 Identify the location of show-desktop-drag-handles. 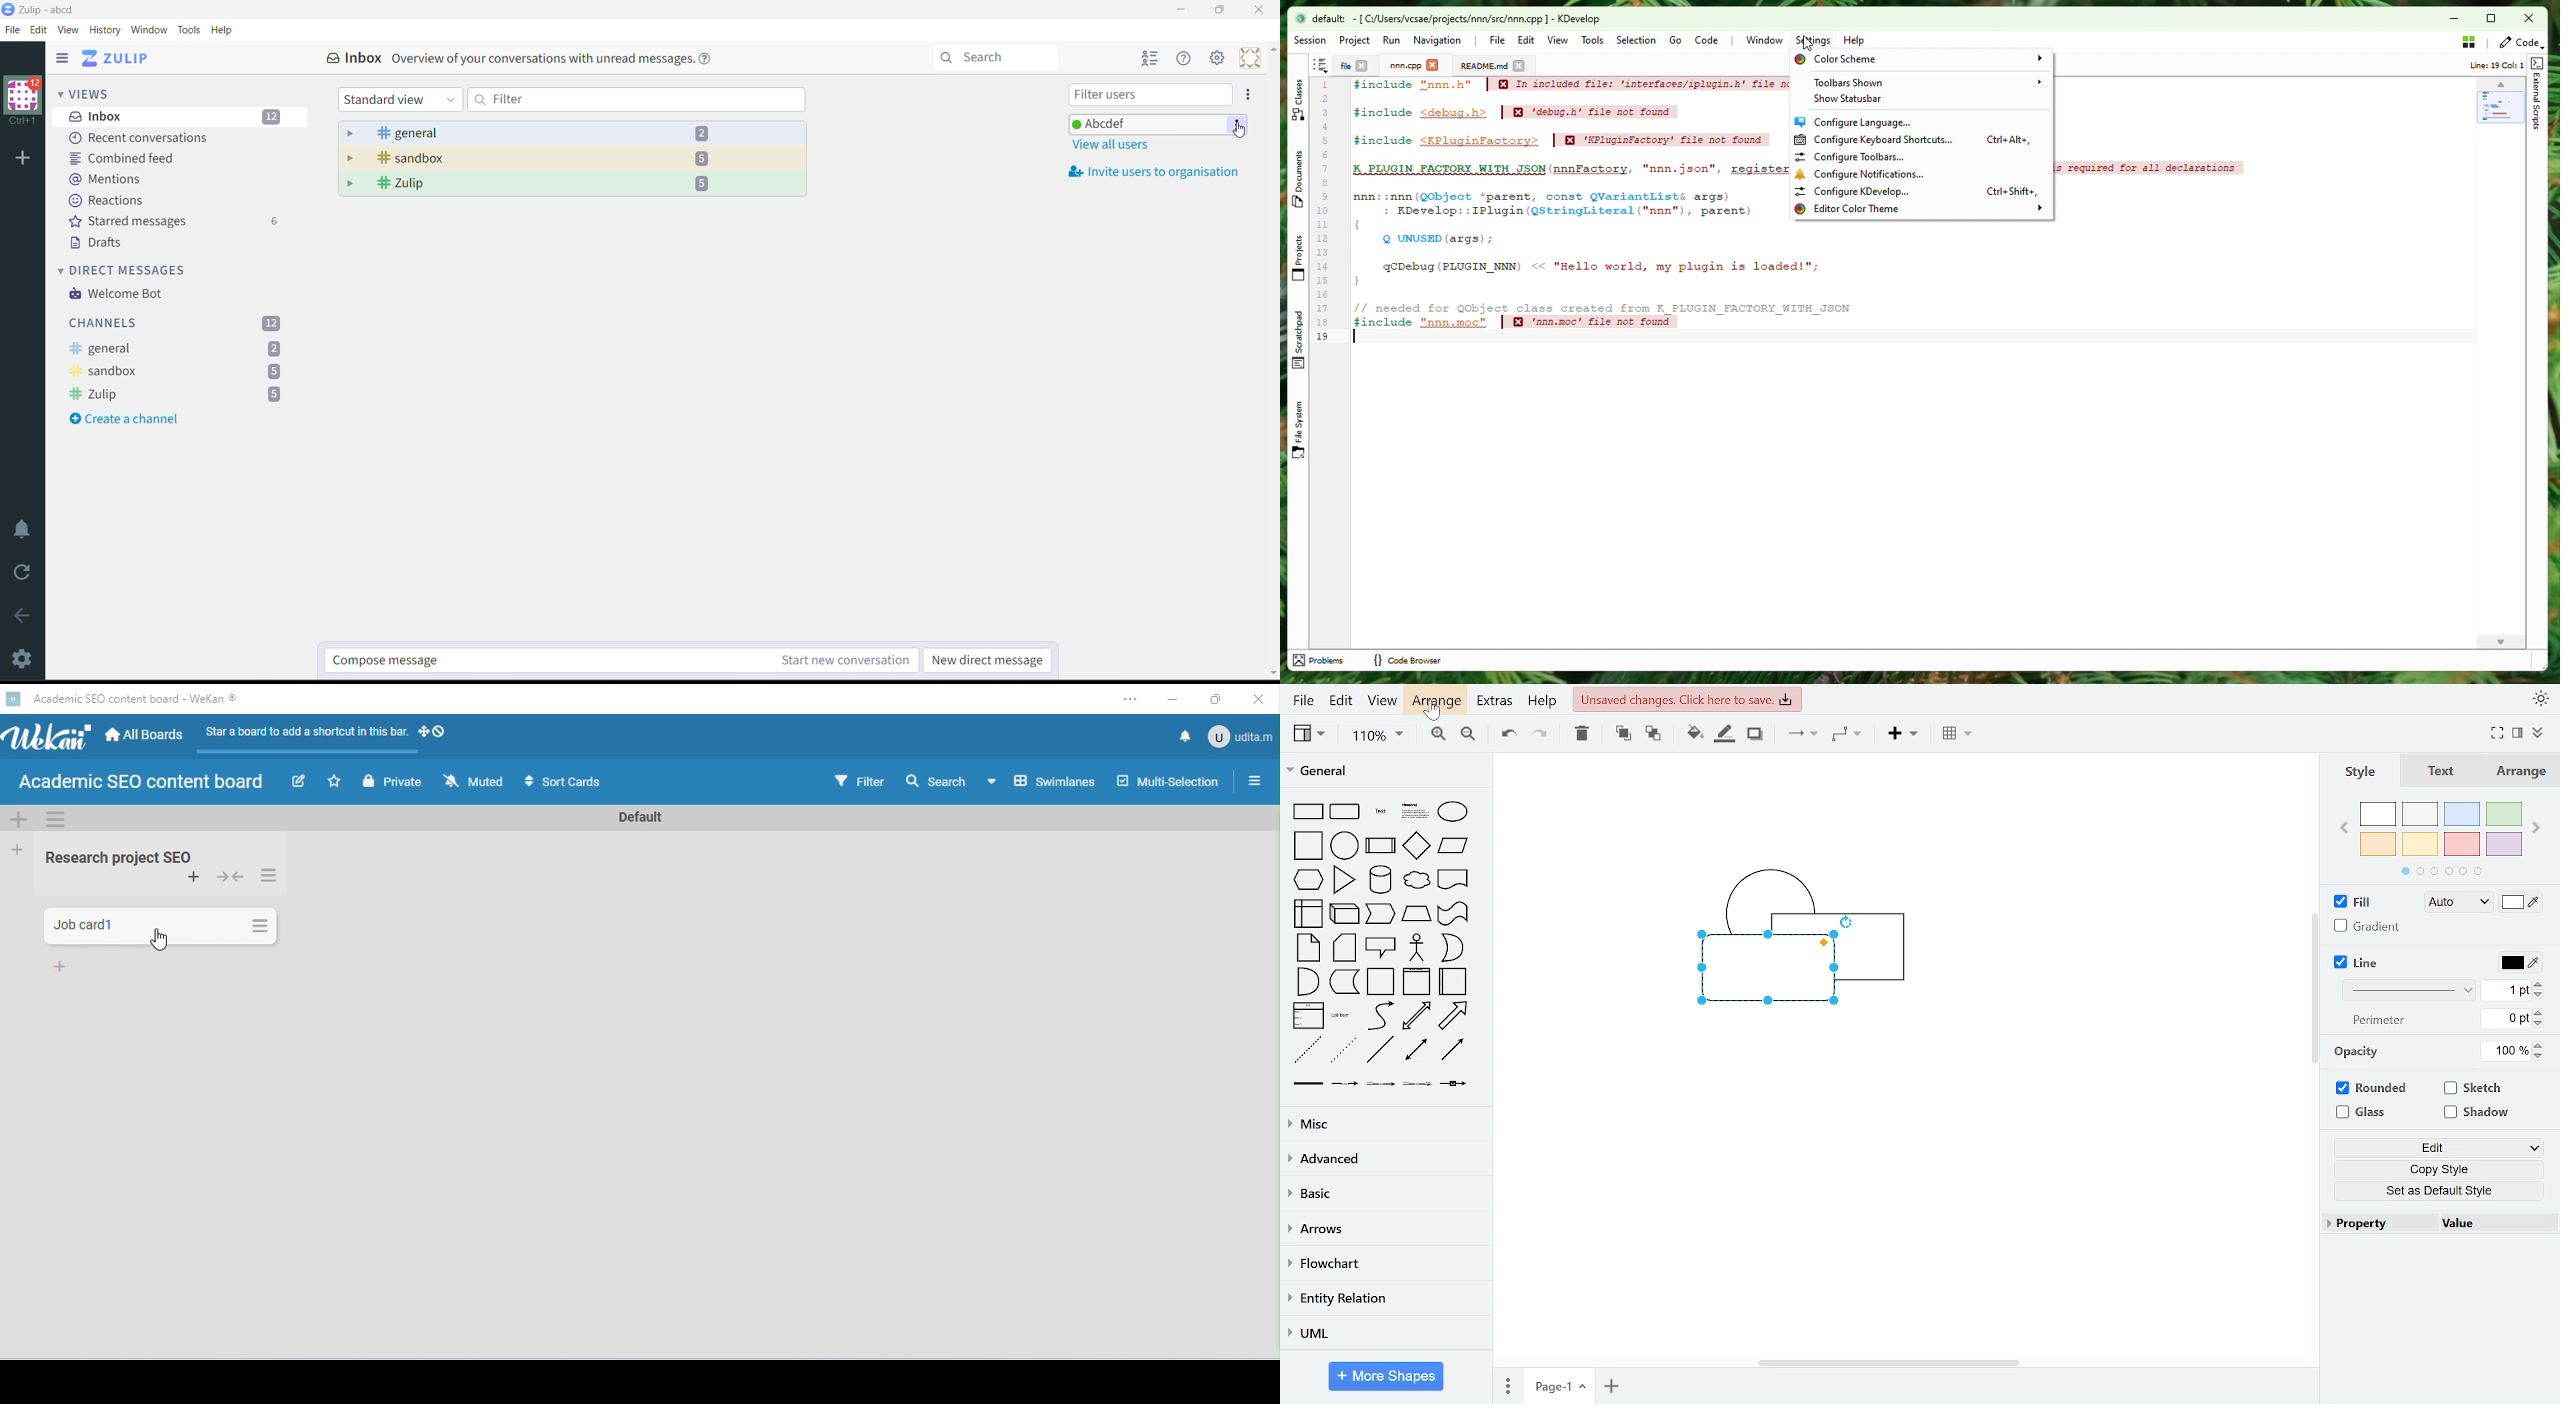
(433, 731).